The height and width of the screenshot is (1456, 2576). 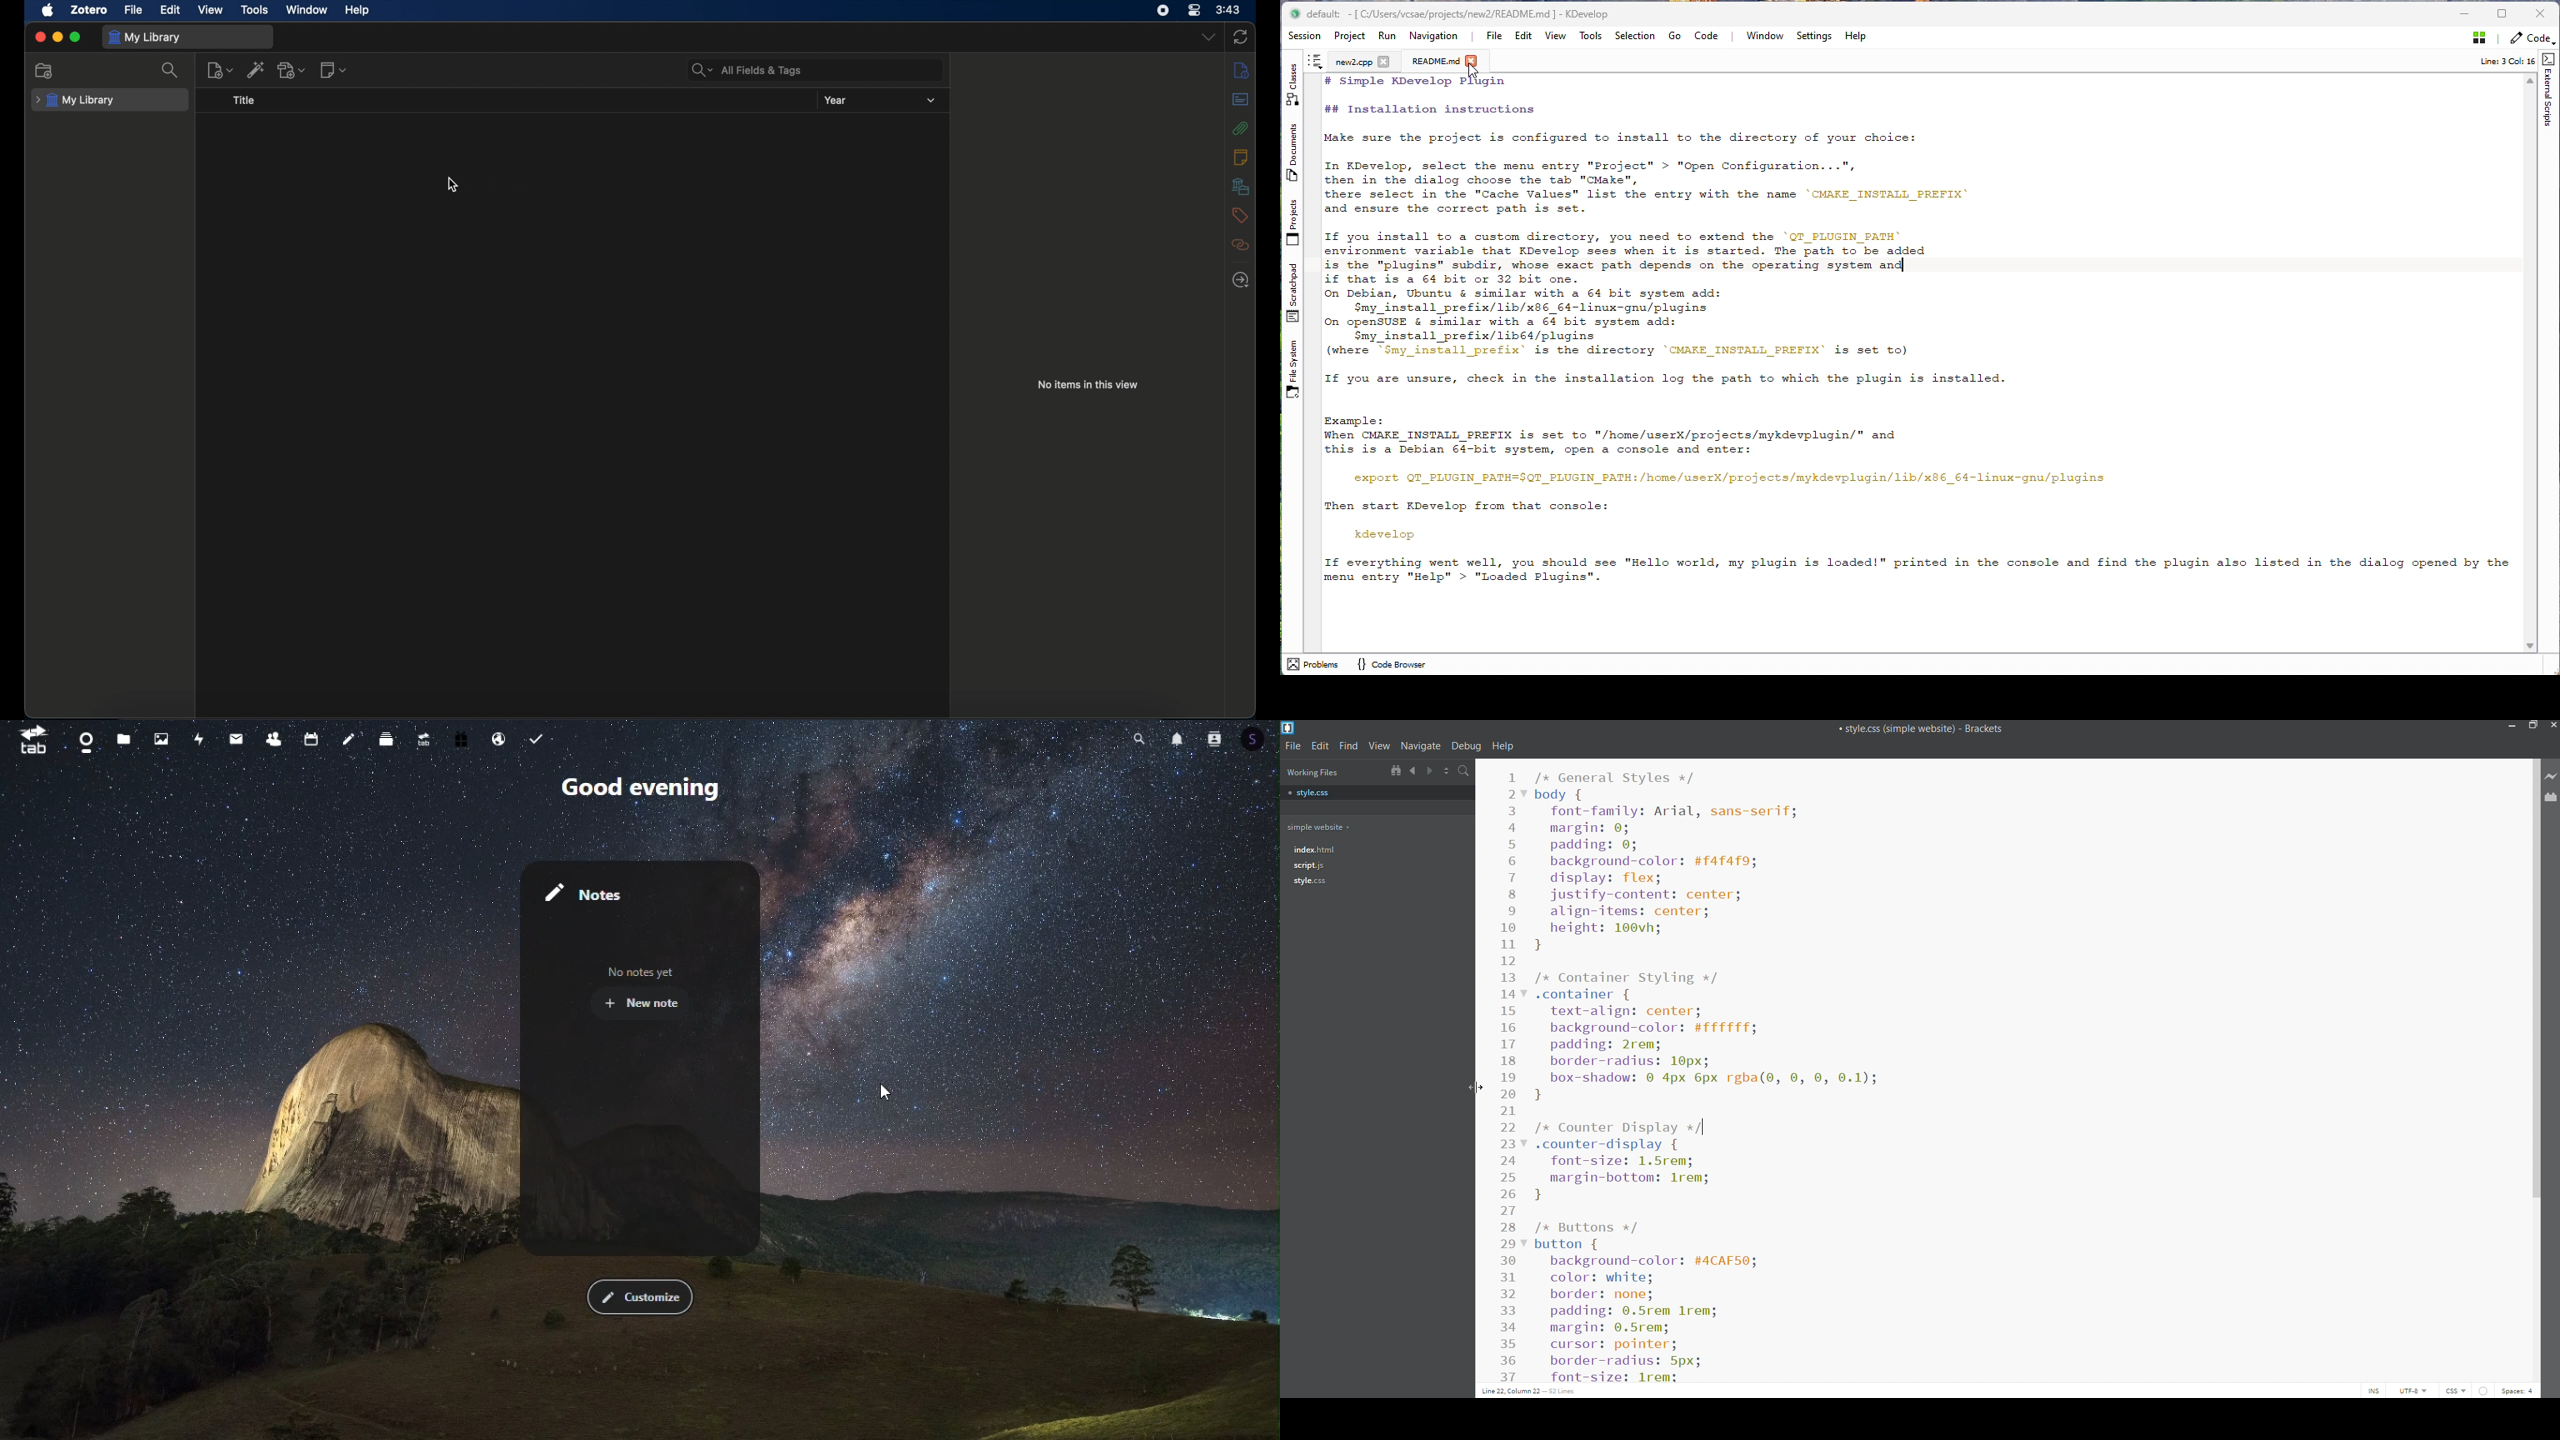 I want to click on brackets, so click(x=1290, y=728).